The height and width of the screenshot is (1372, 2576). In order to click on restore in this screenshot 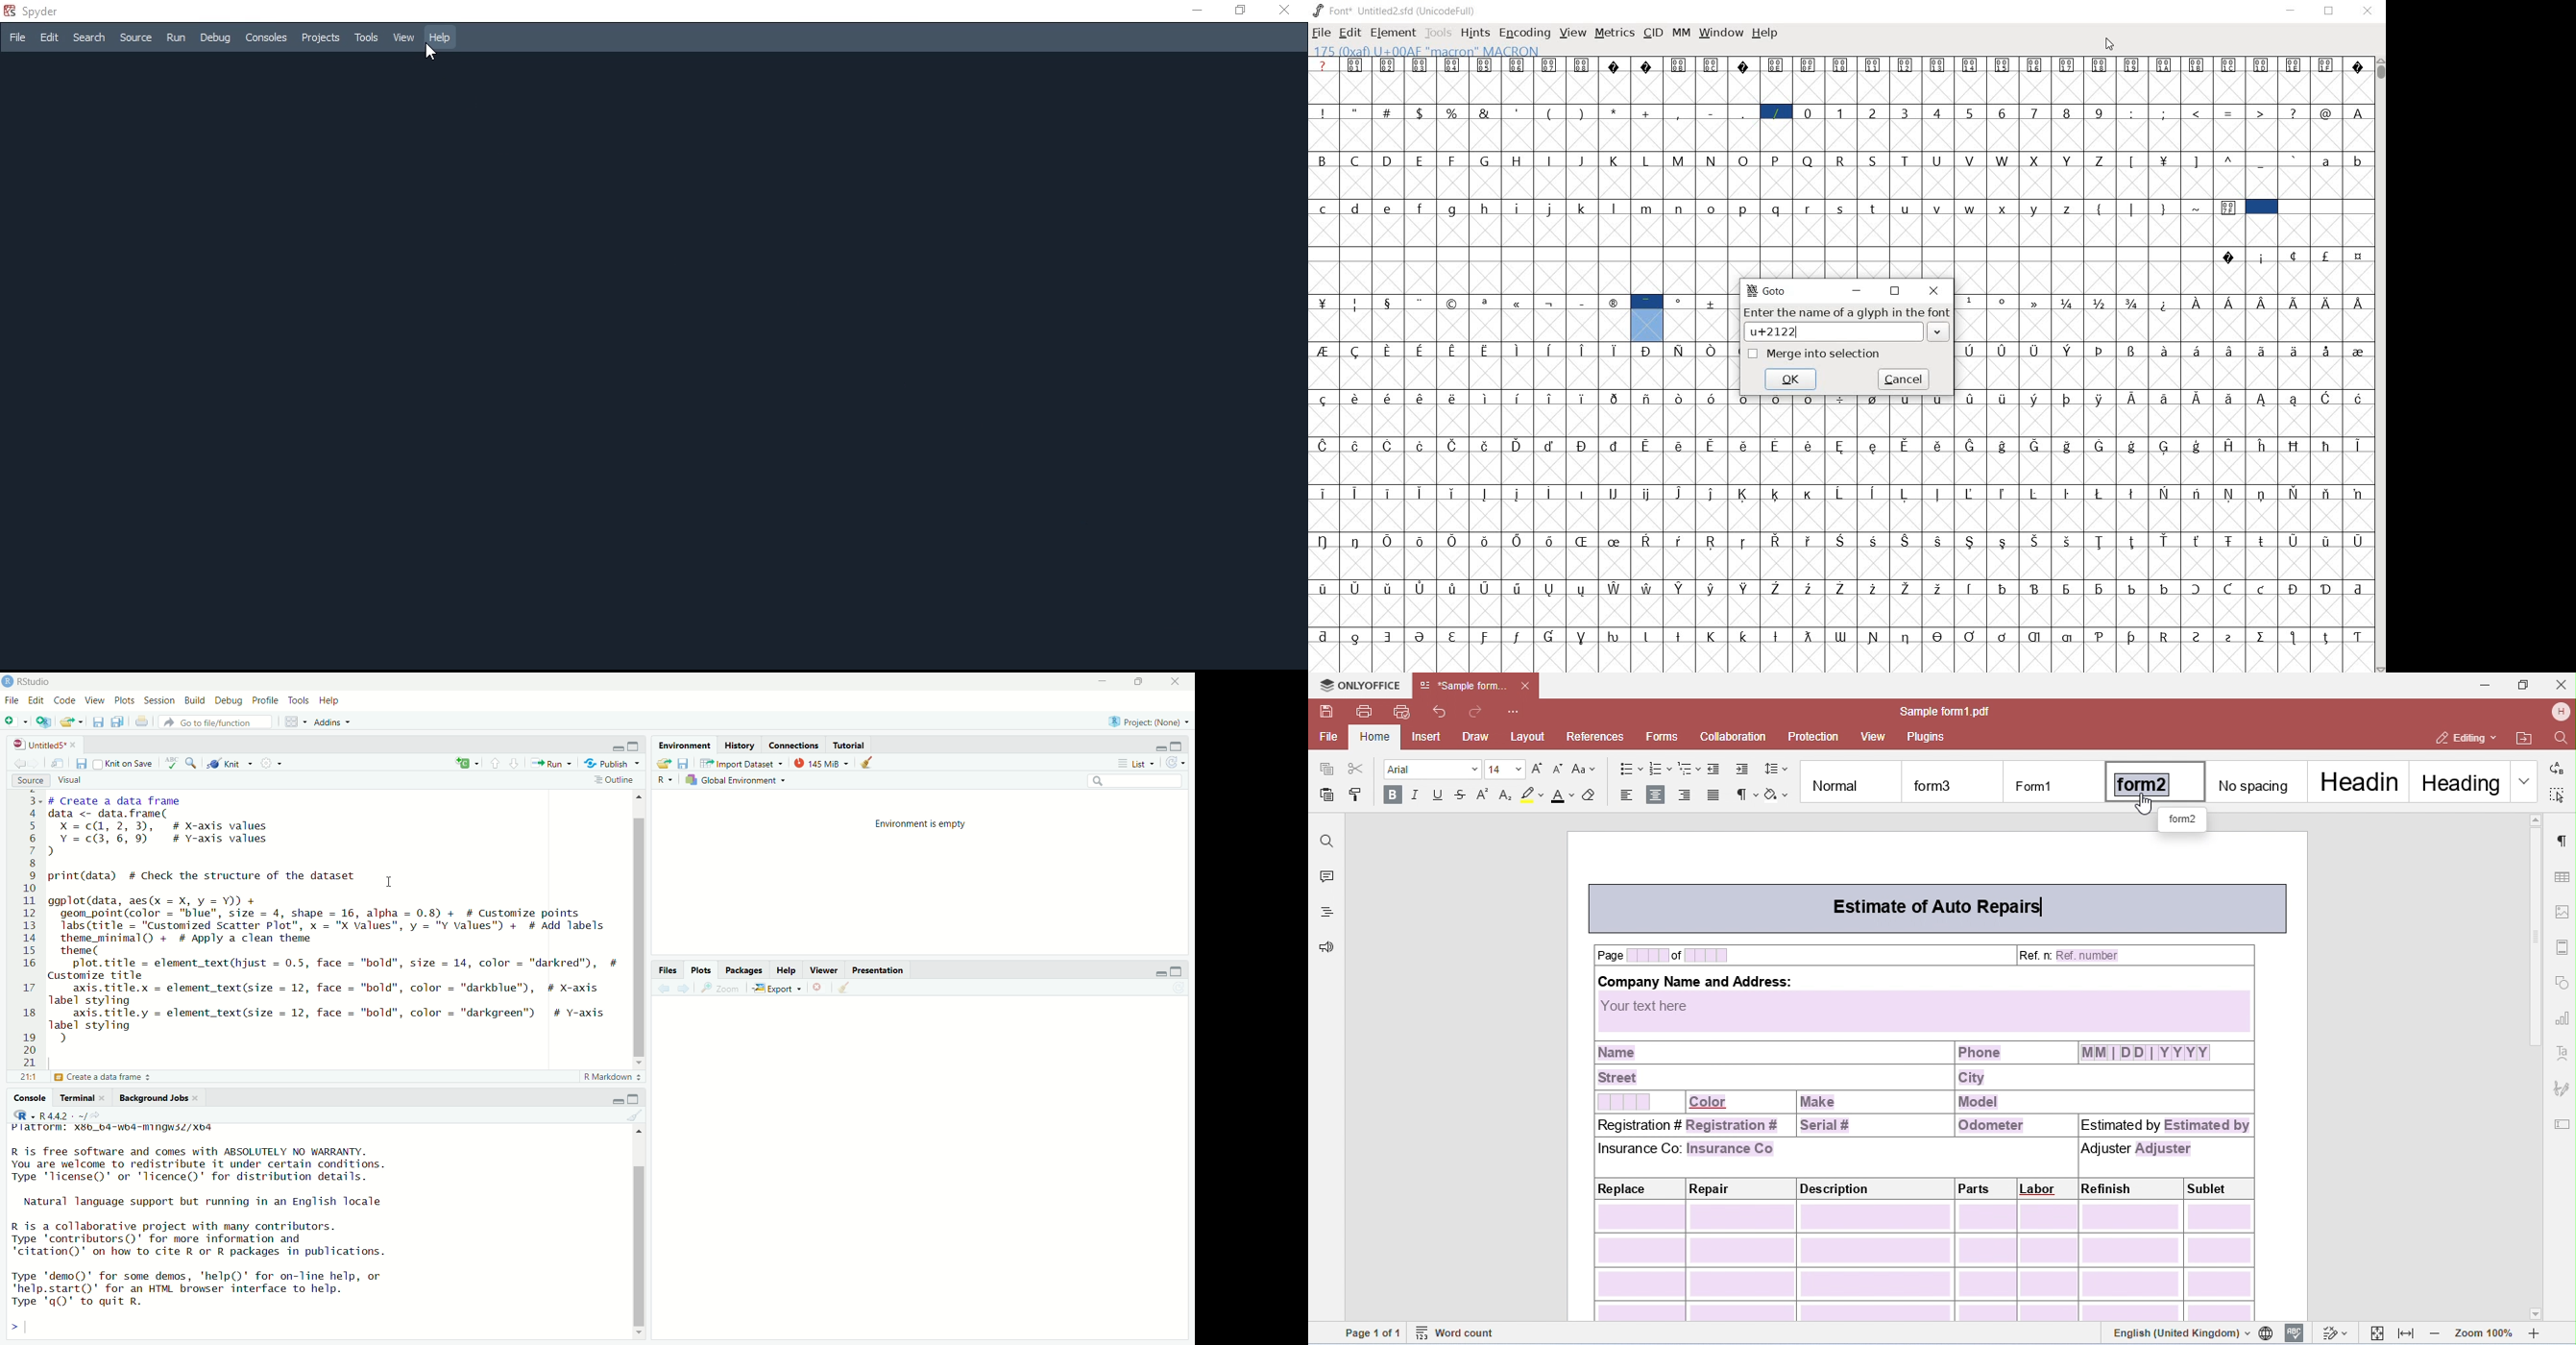, I will do `click(1238, 11)`.